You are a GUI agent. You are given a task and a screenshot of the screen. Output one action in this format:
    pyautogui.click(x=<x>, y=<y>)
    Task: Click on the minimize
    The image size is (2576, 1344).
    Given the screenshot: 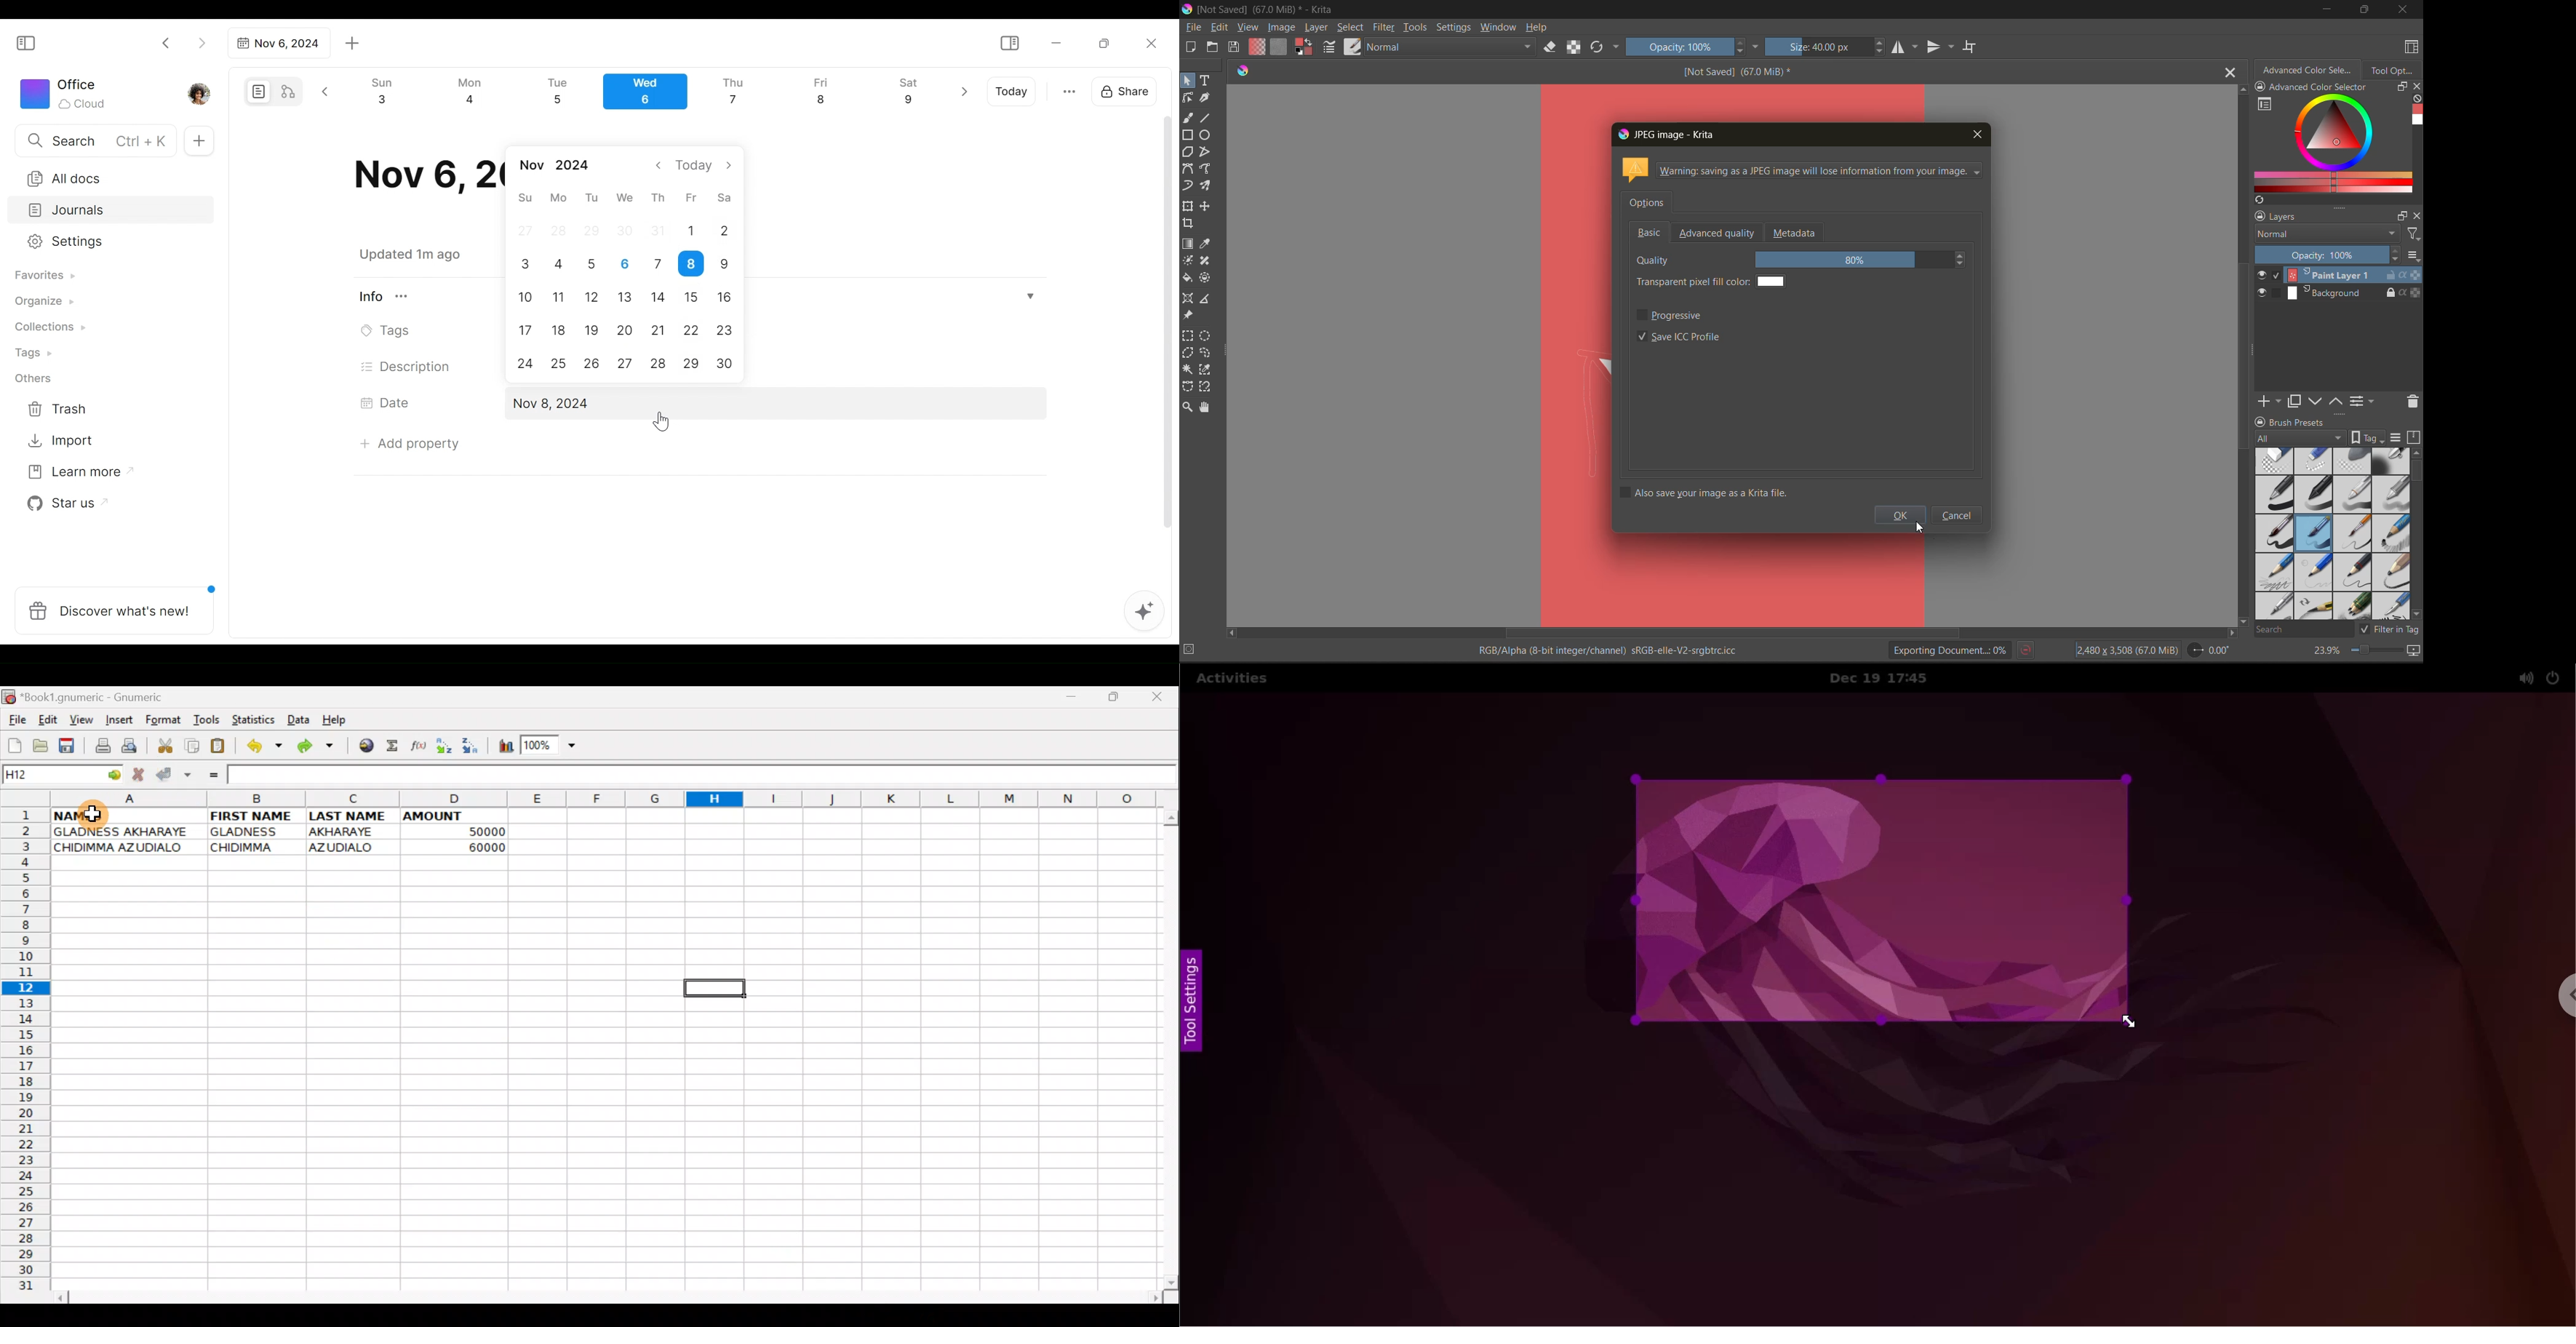 What is the action you would take?
    pyautogui.click(x=2328, y=12)
    